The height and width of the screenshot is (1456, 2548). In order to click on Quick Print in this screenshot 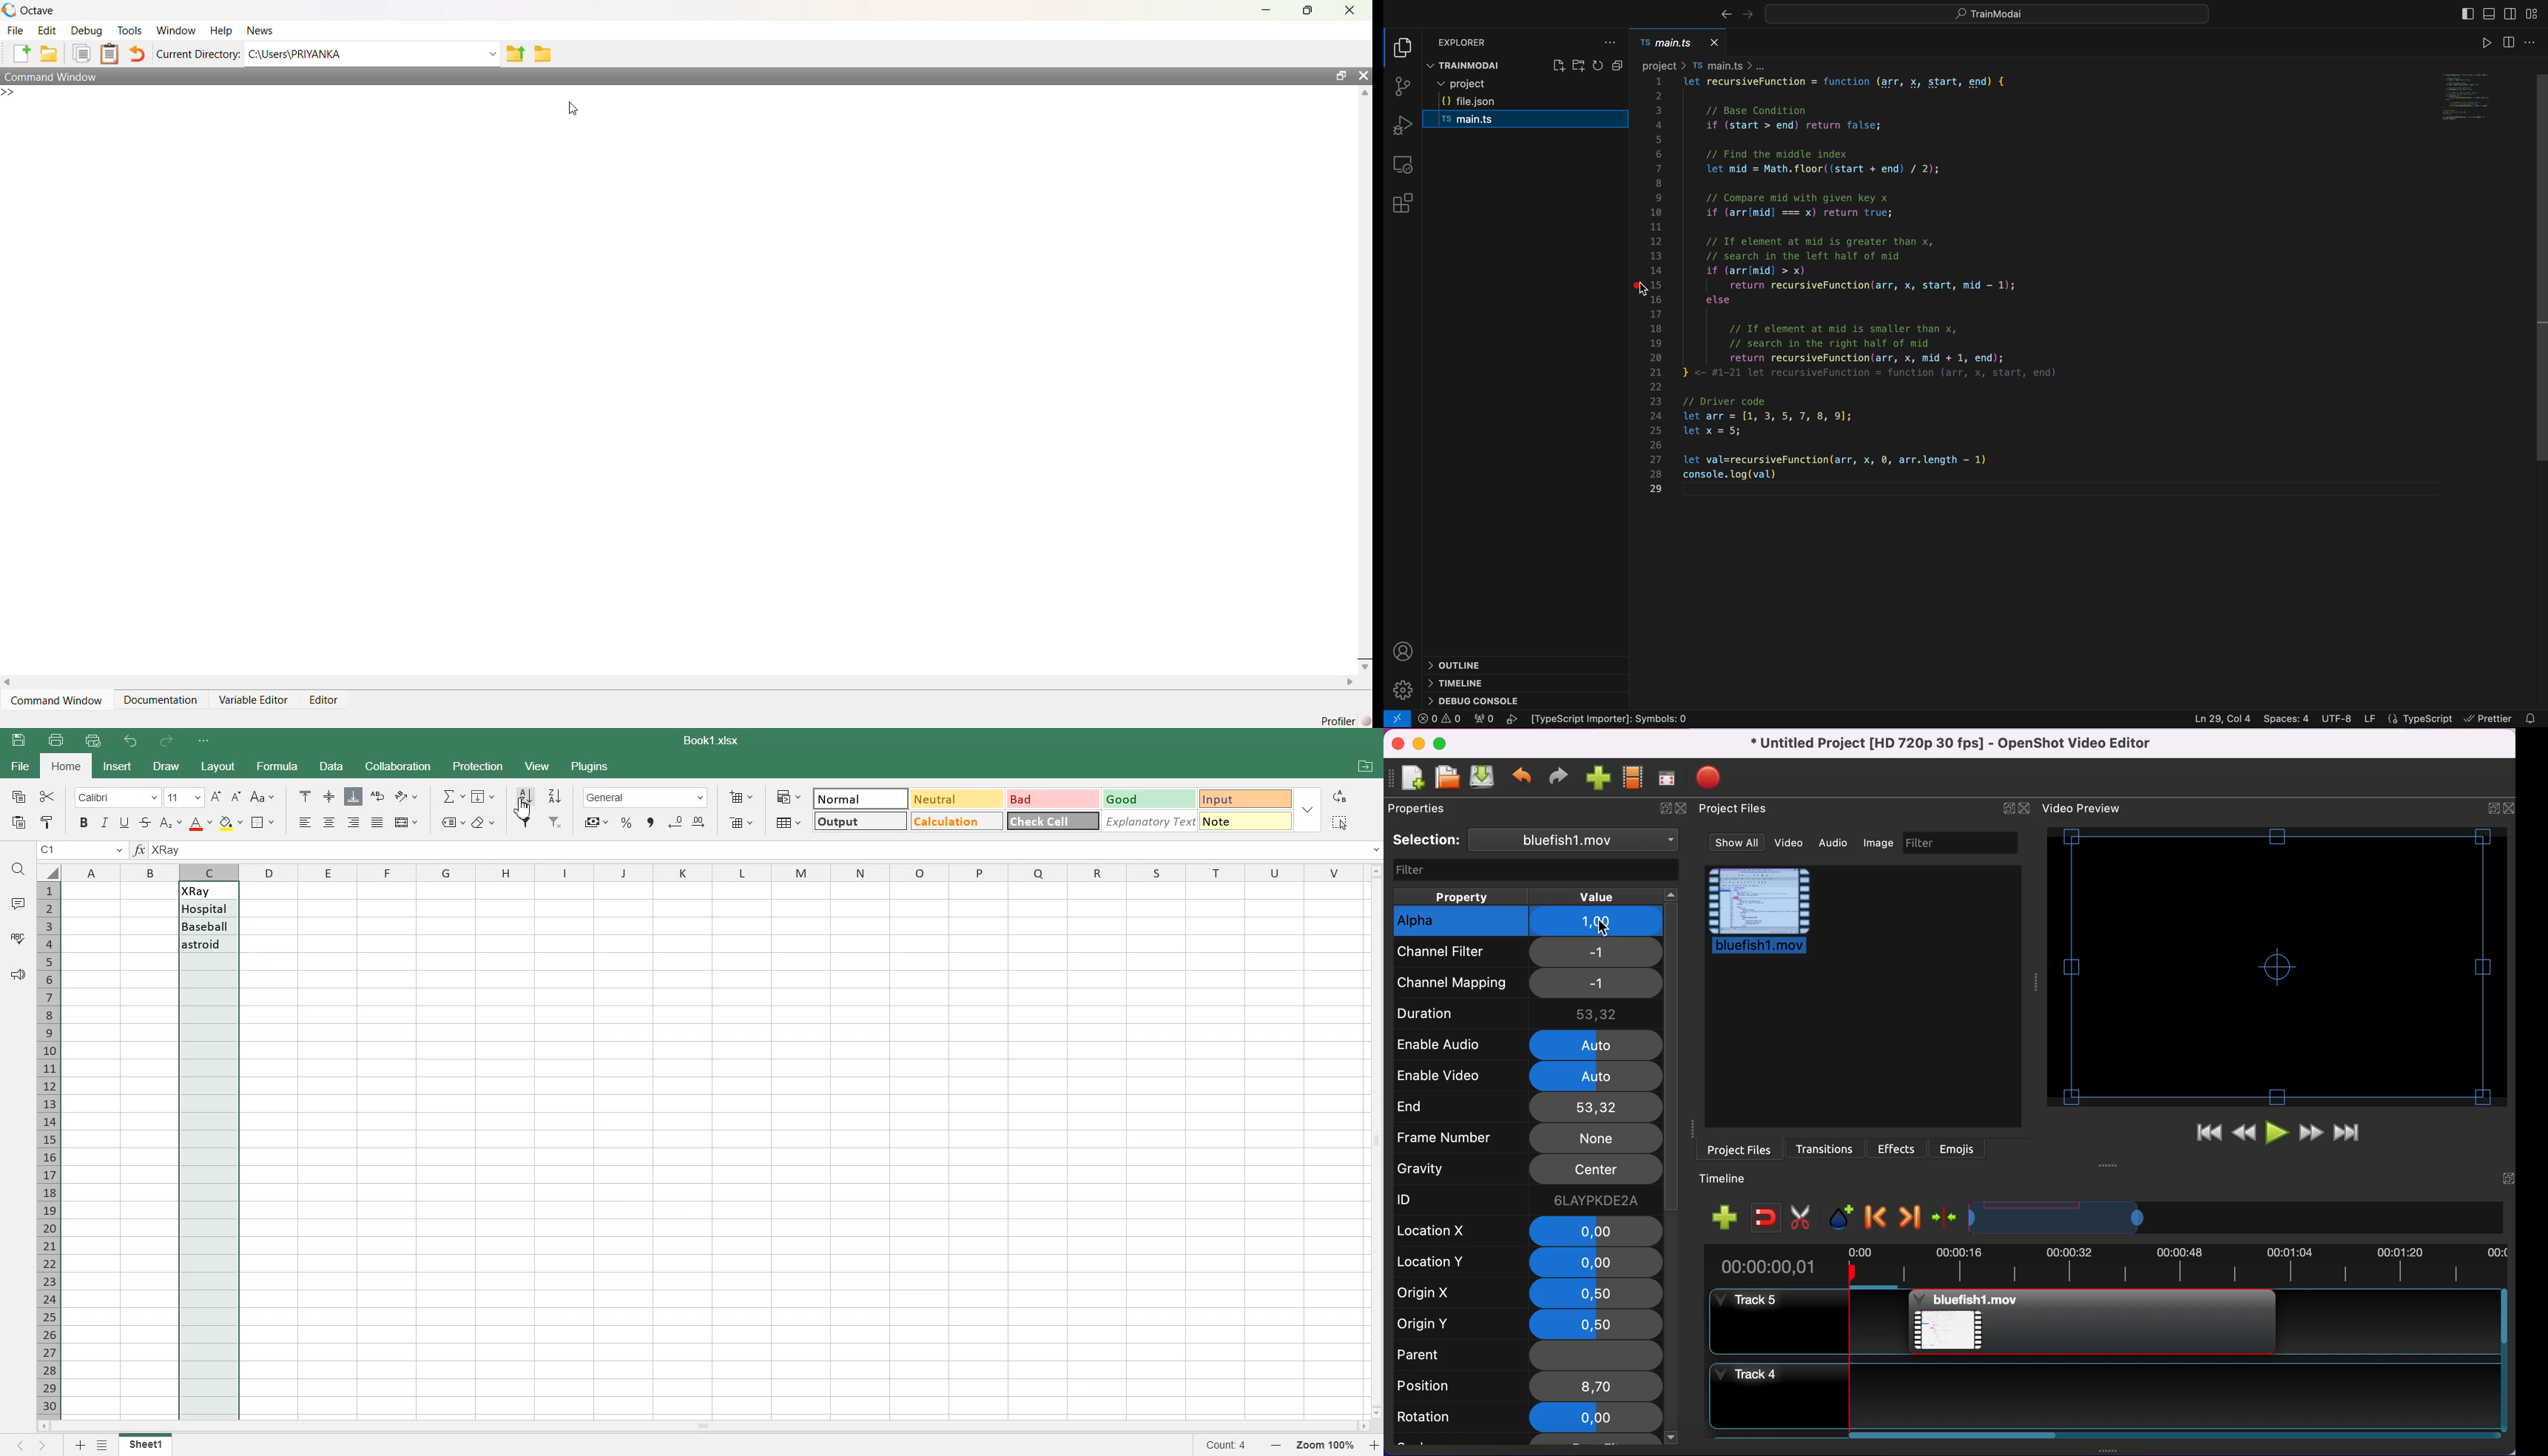, I will do `click(93, 741)`.